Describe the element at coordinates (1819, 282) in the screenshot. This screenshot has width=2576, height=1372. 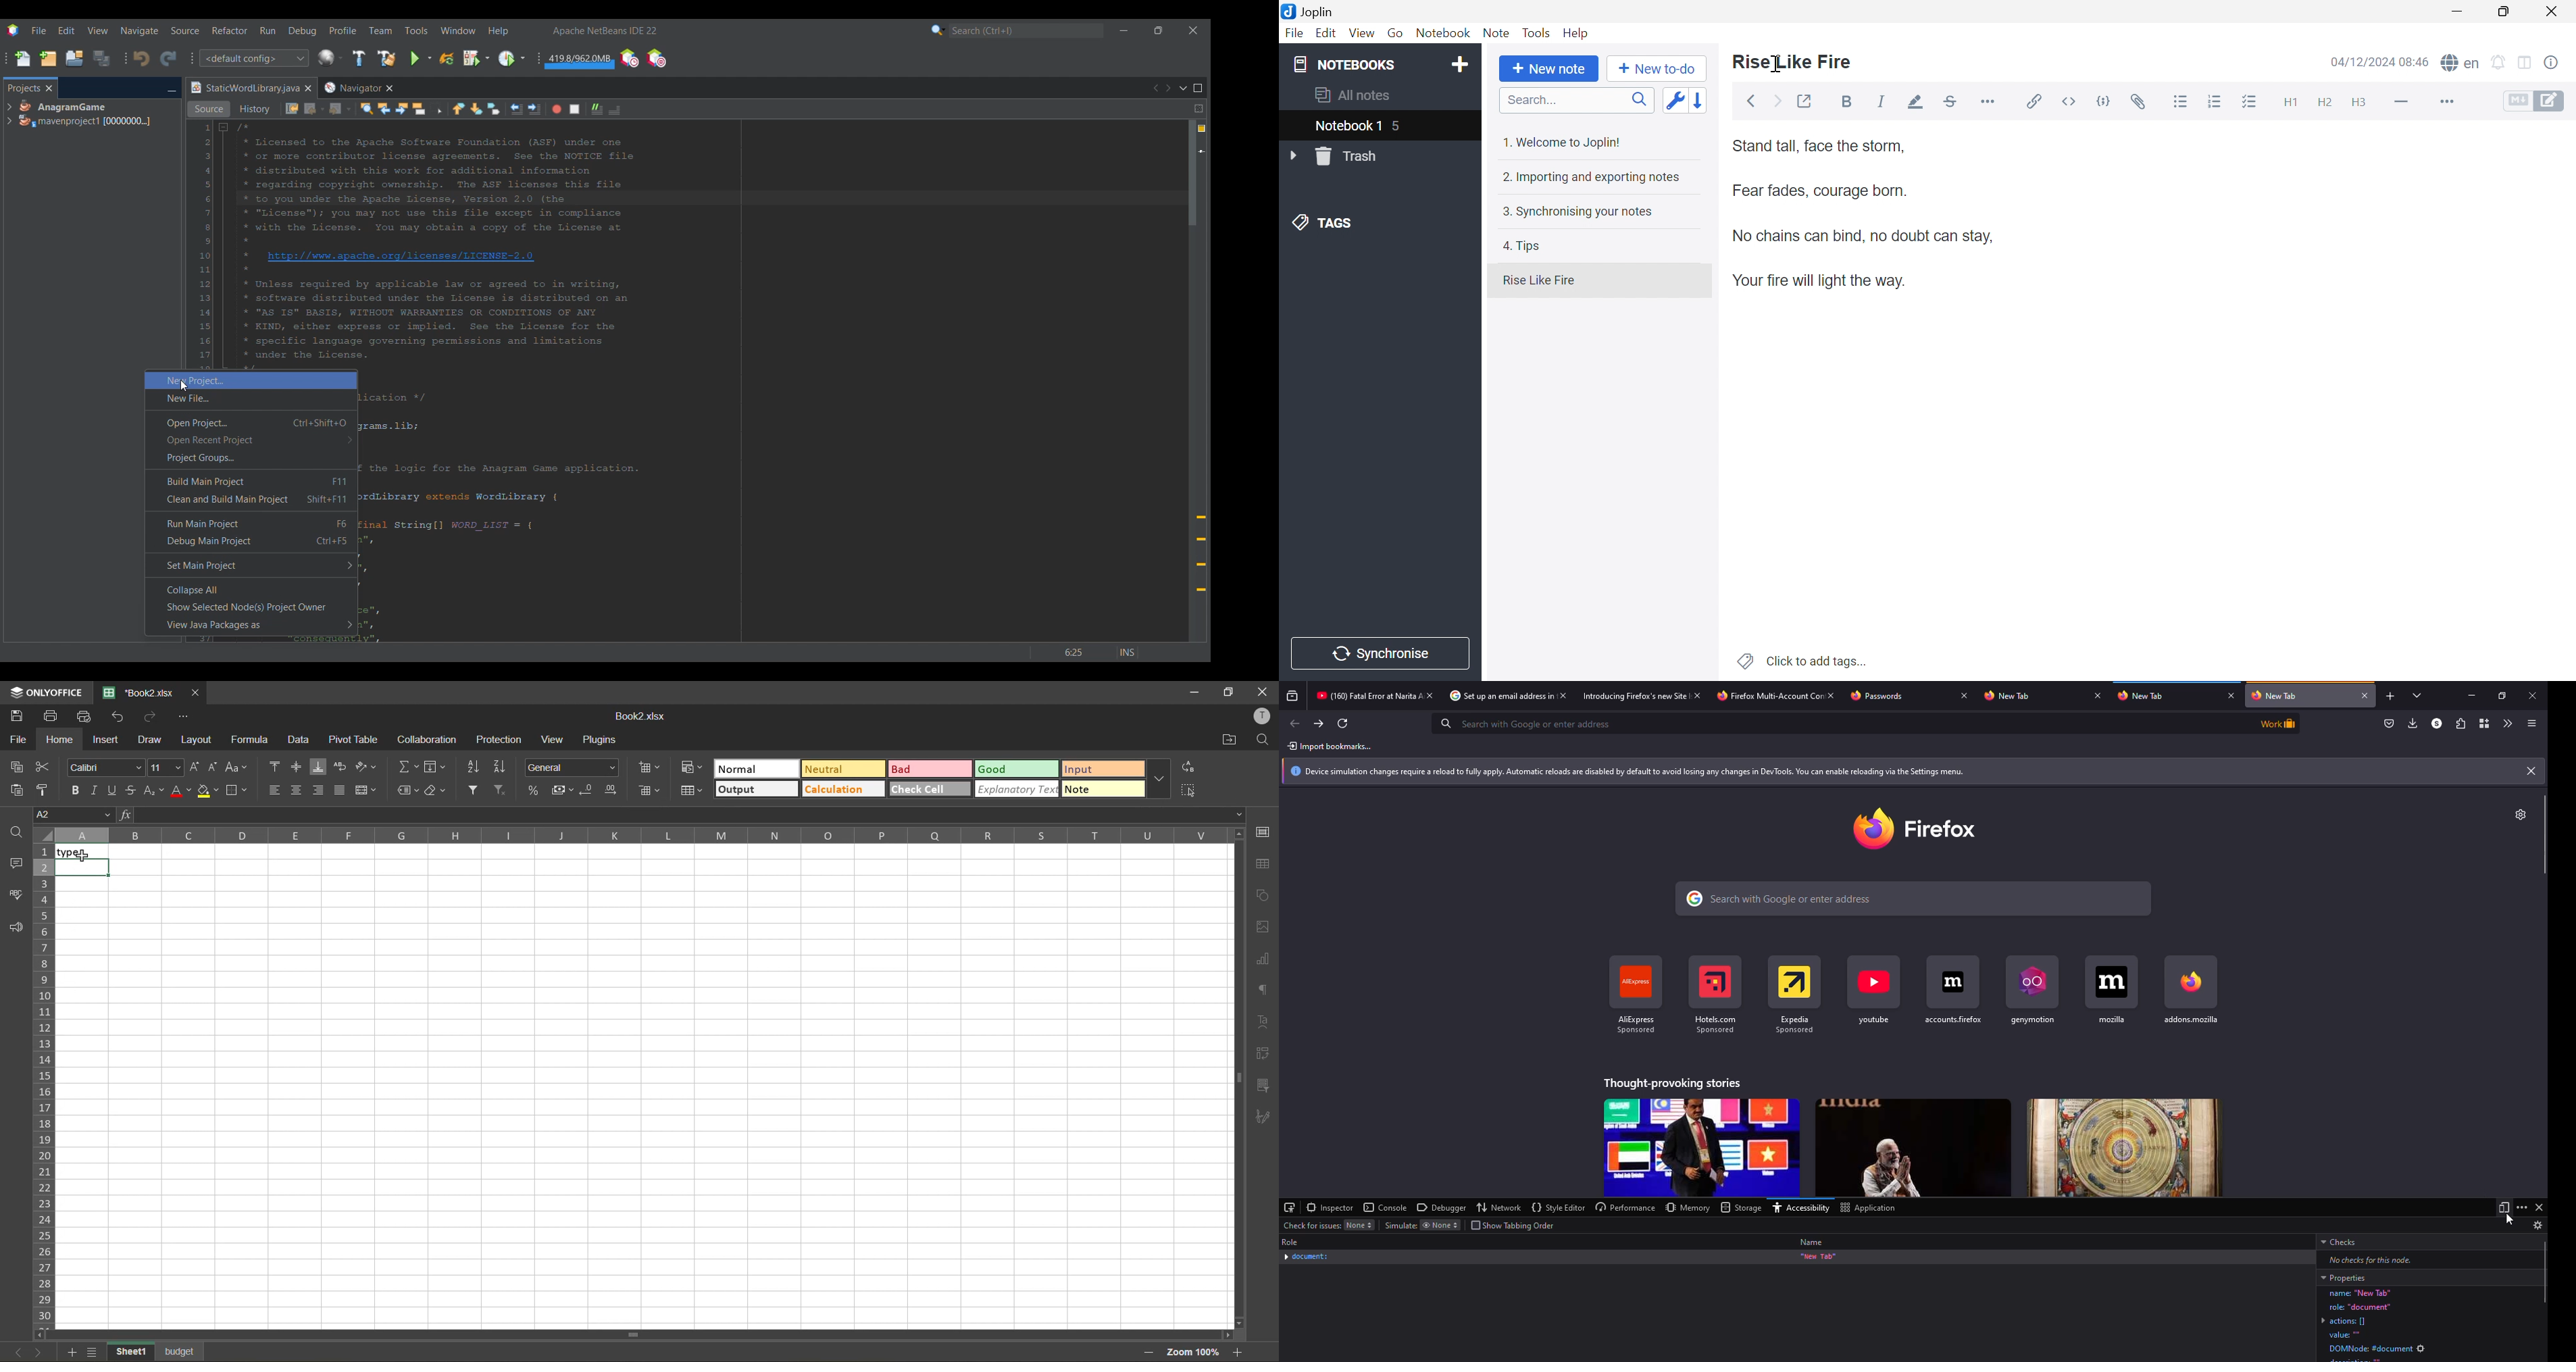
I see `Your fire will light the way` at that location.